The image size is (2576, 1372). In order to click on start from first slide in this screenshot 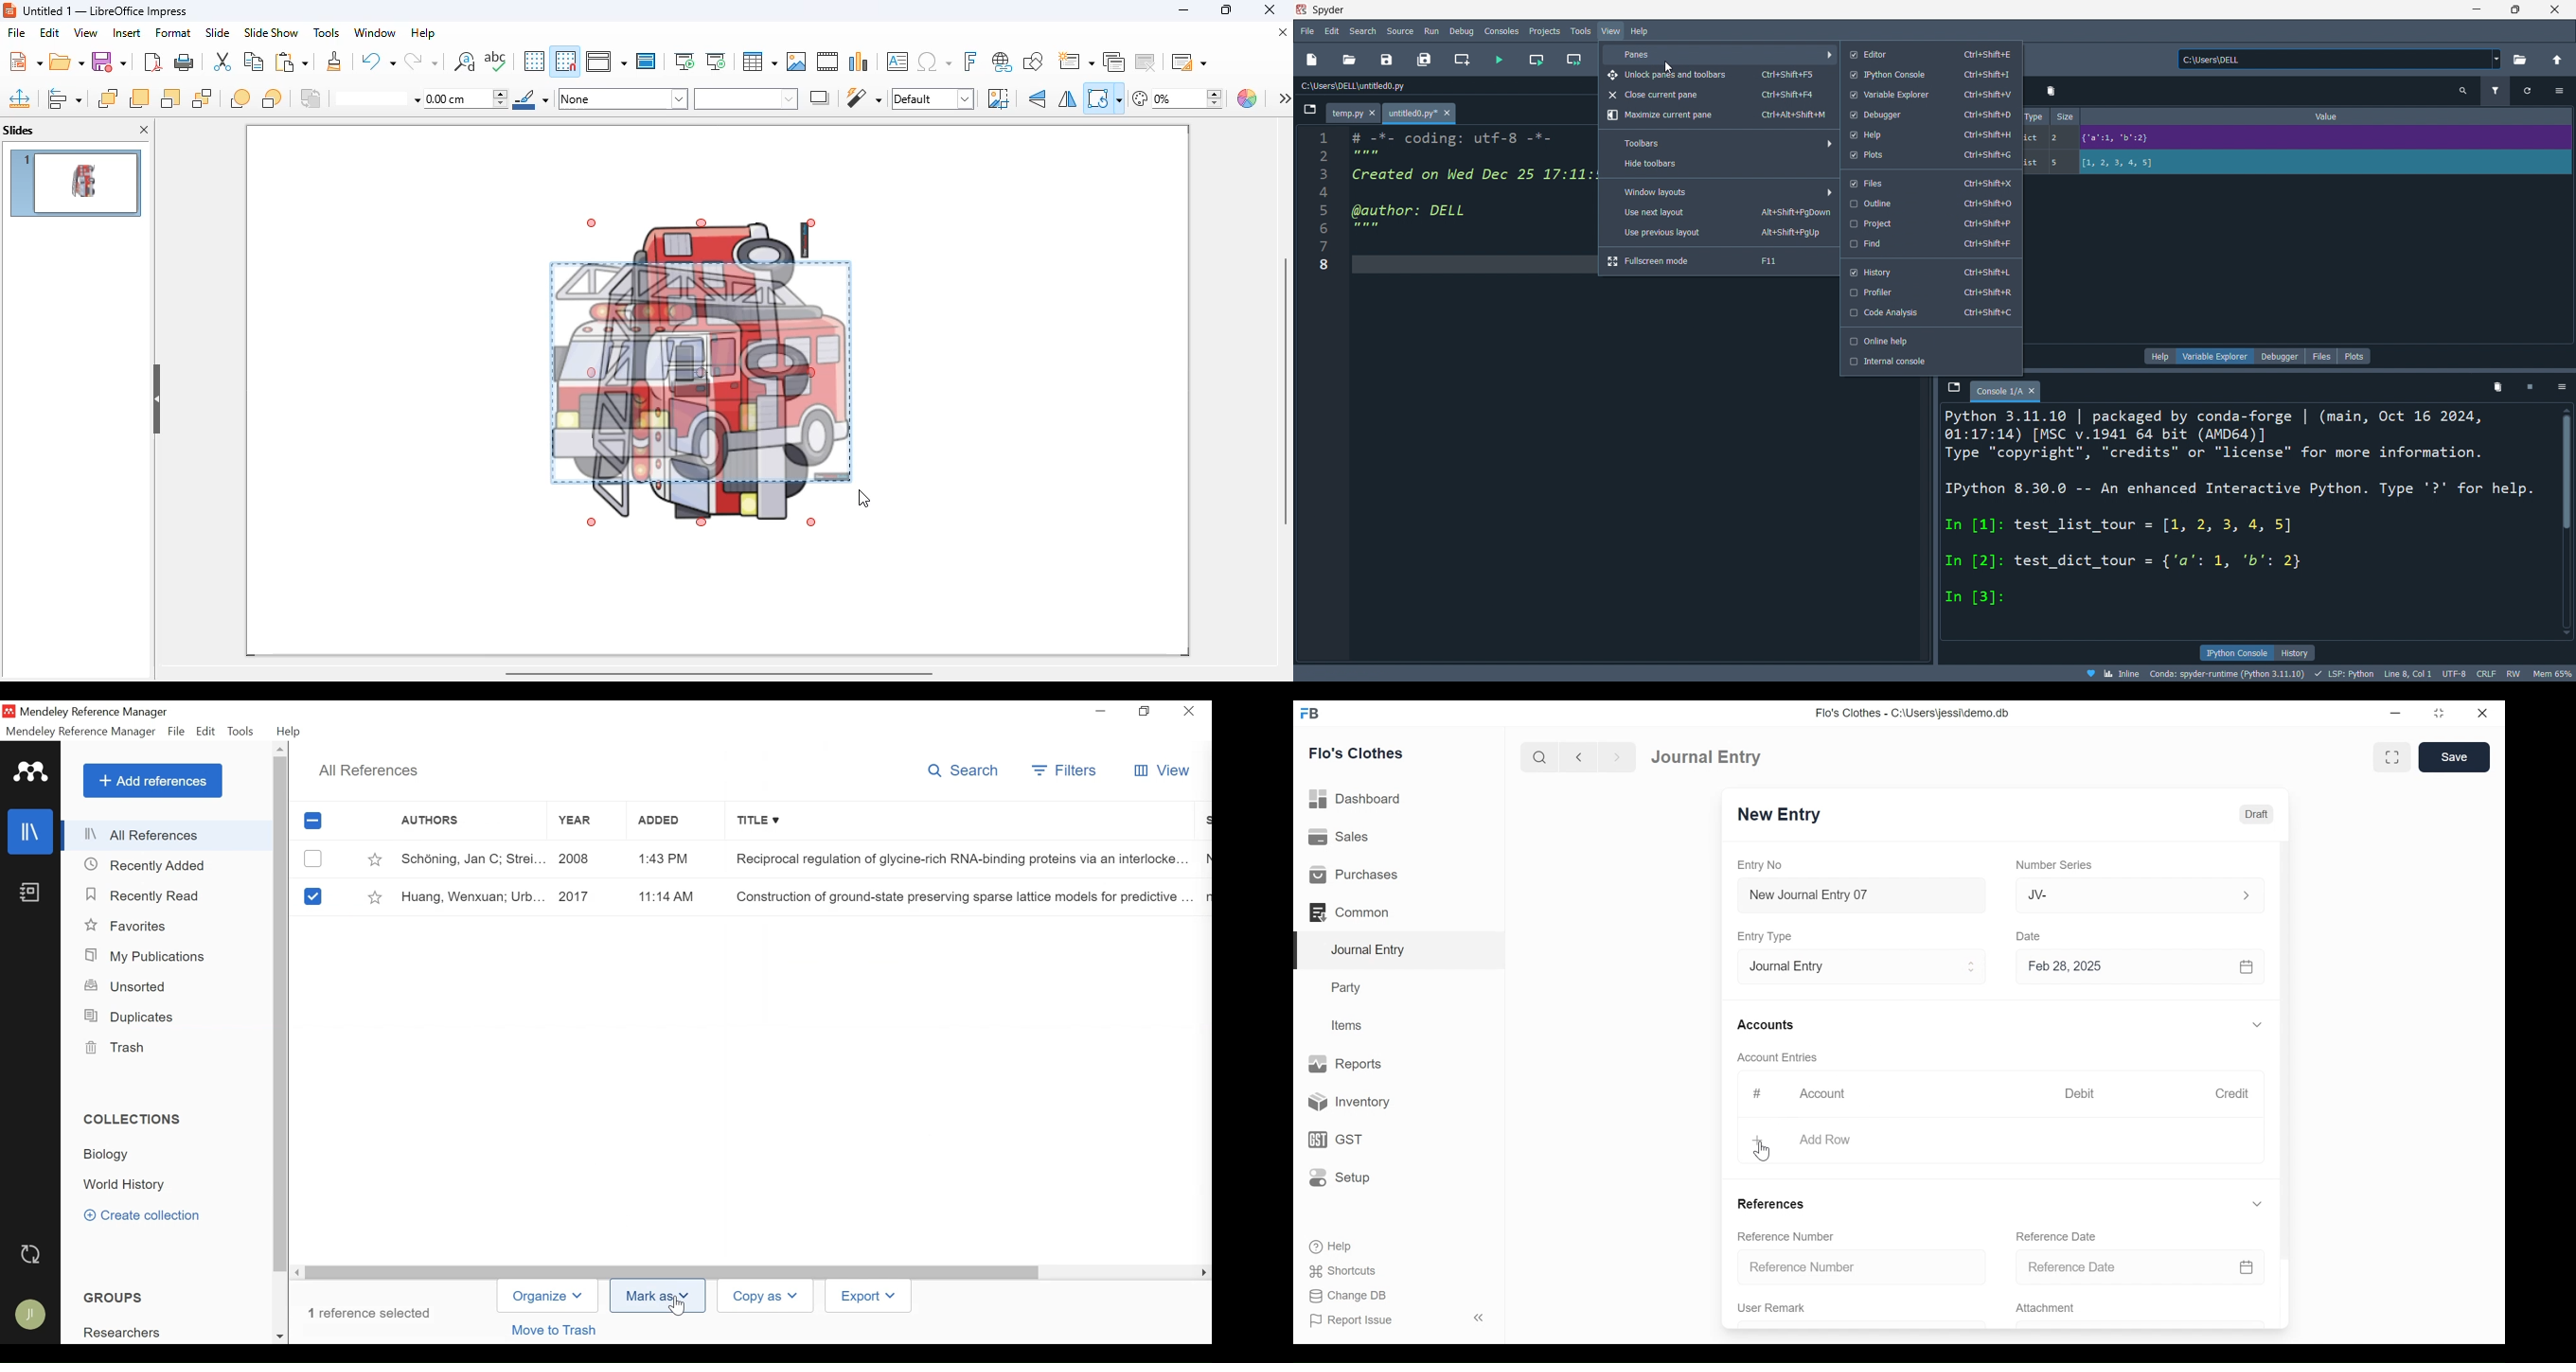, I will do `click(685, 62)`.